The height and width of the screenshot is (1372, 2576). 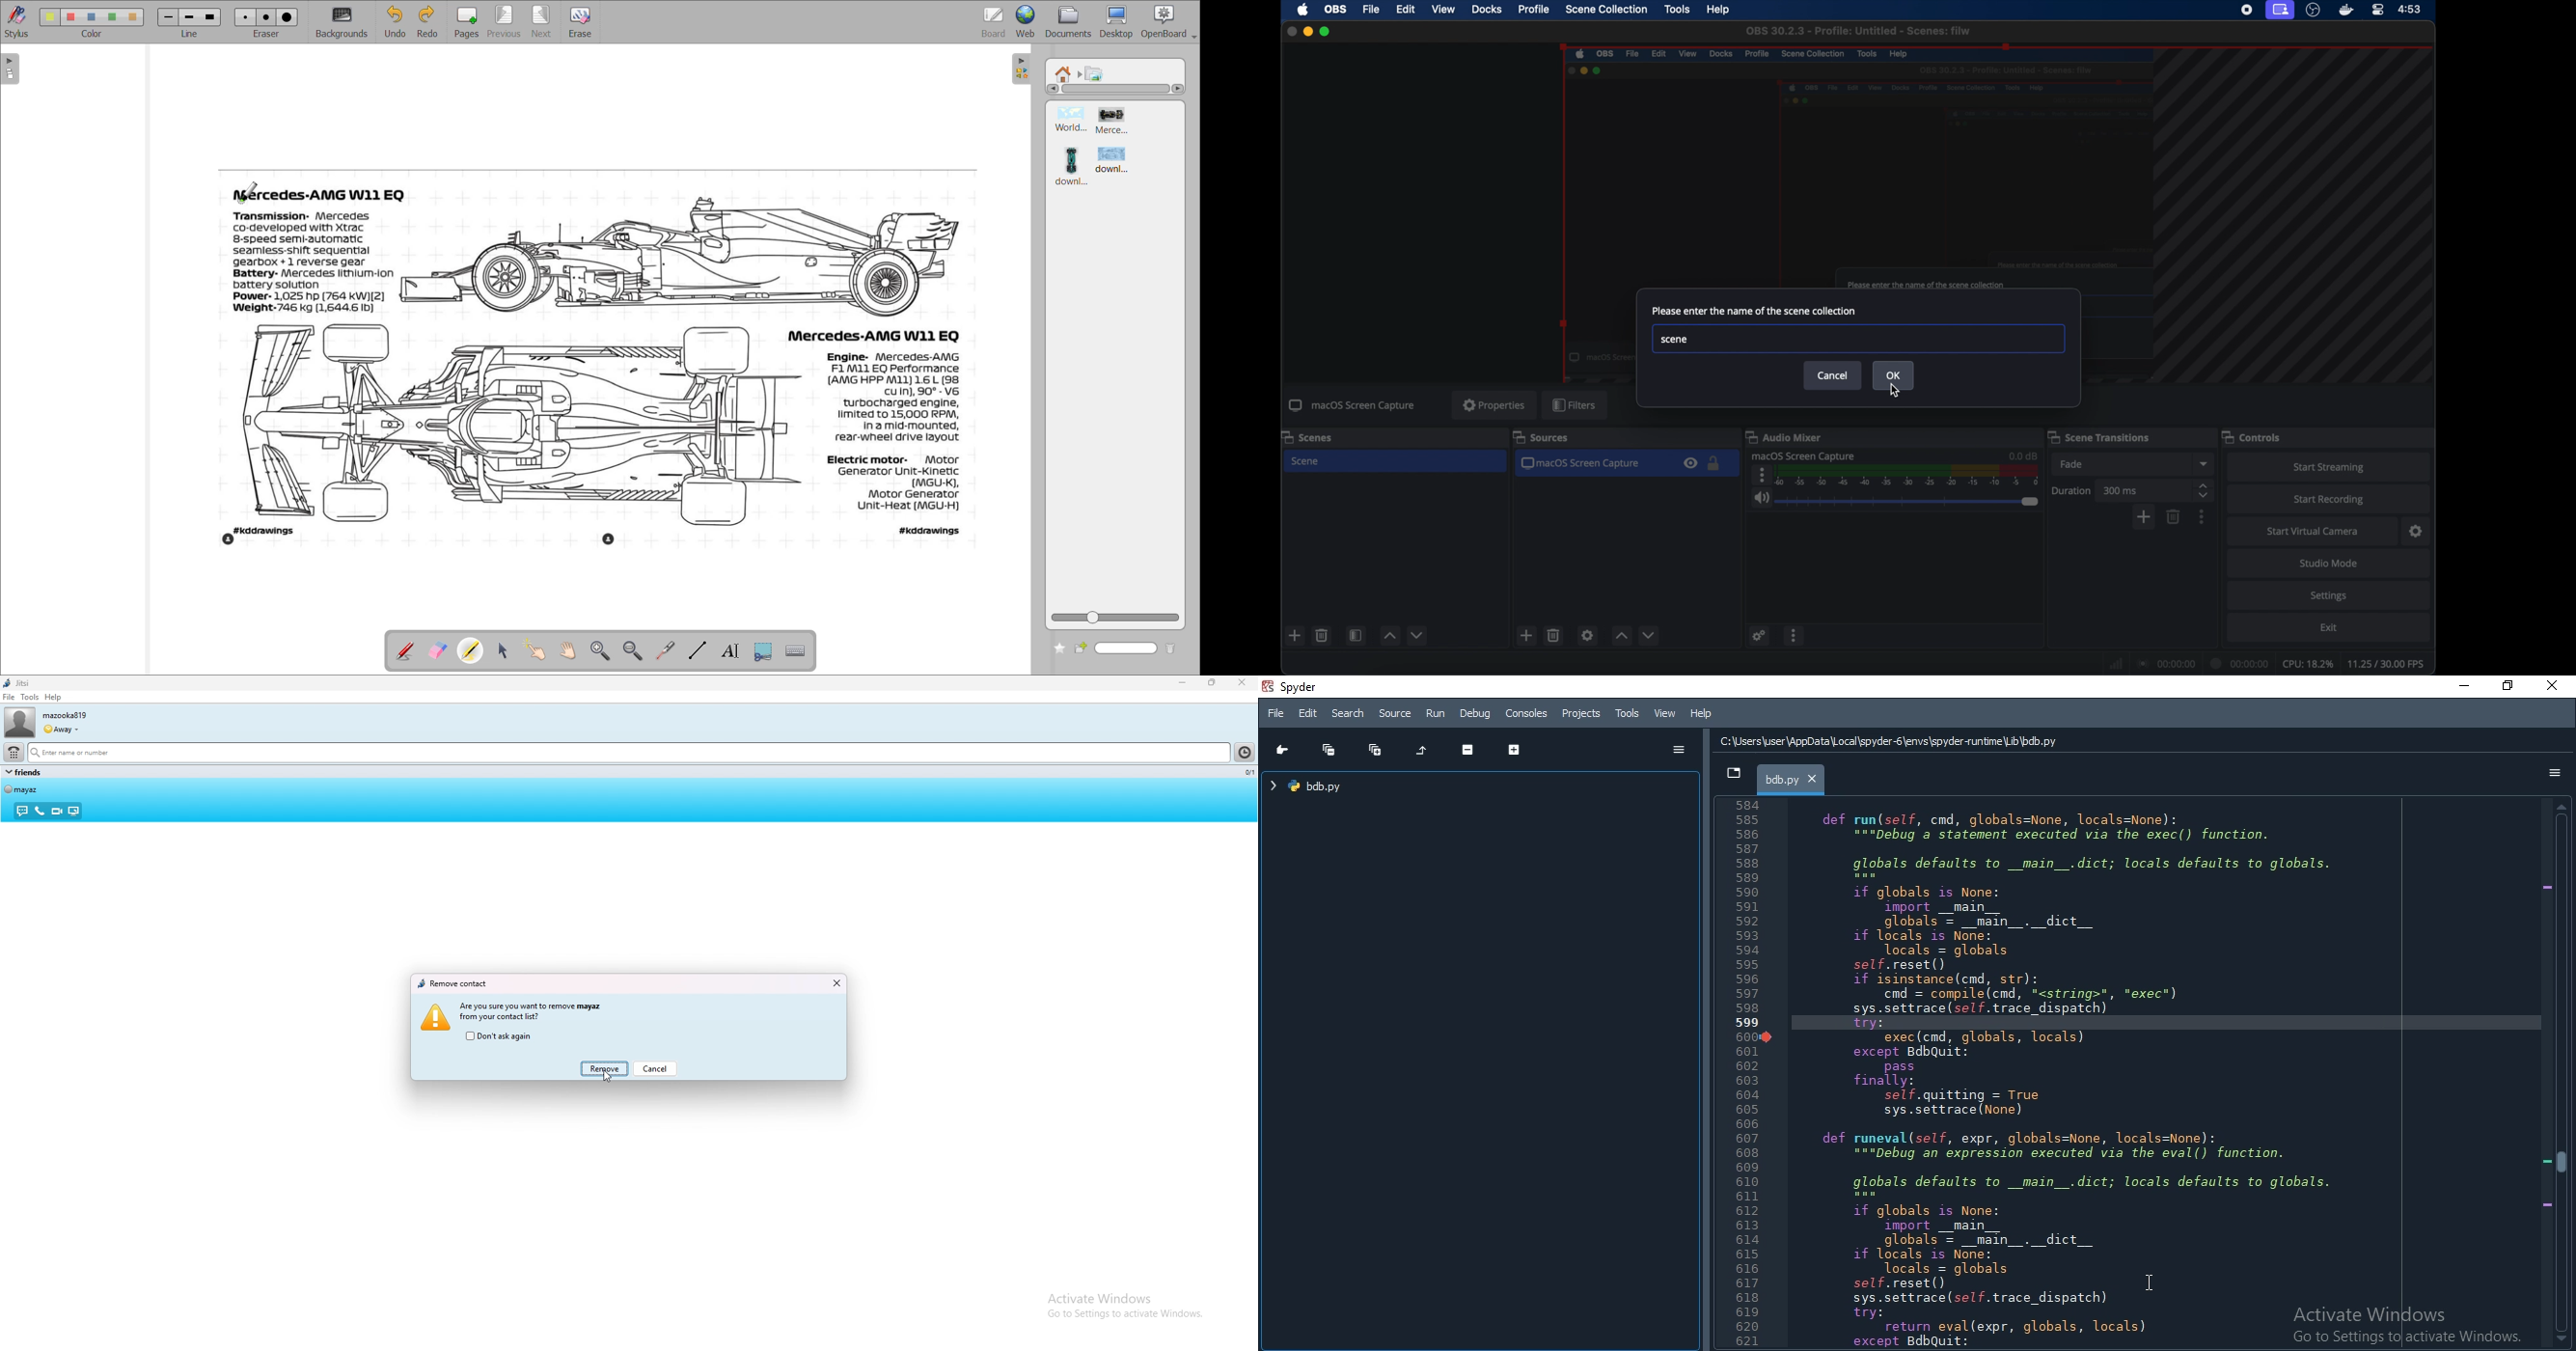 What do you see at coordinates (1112, 123) in the screenshot?
I see `image 2` at bounding box center [1112, 123].